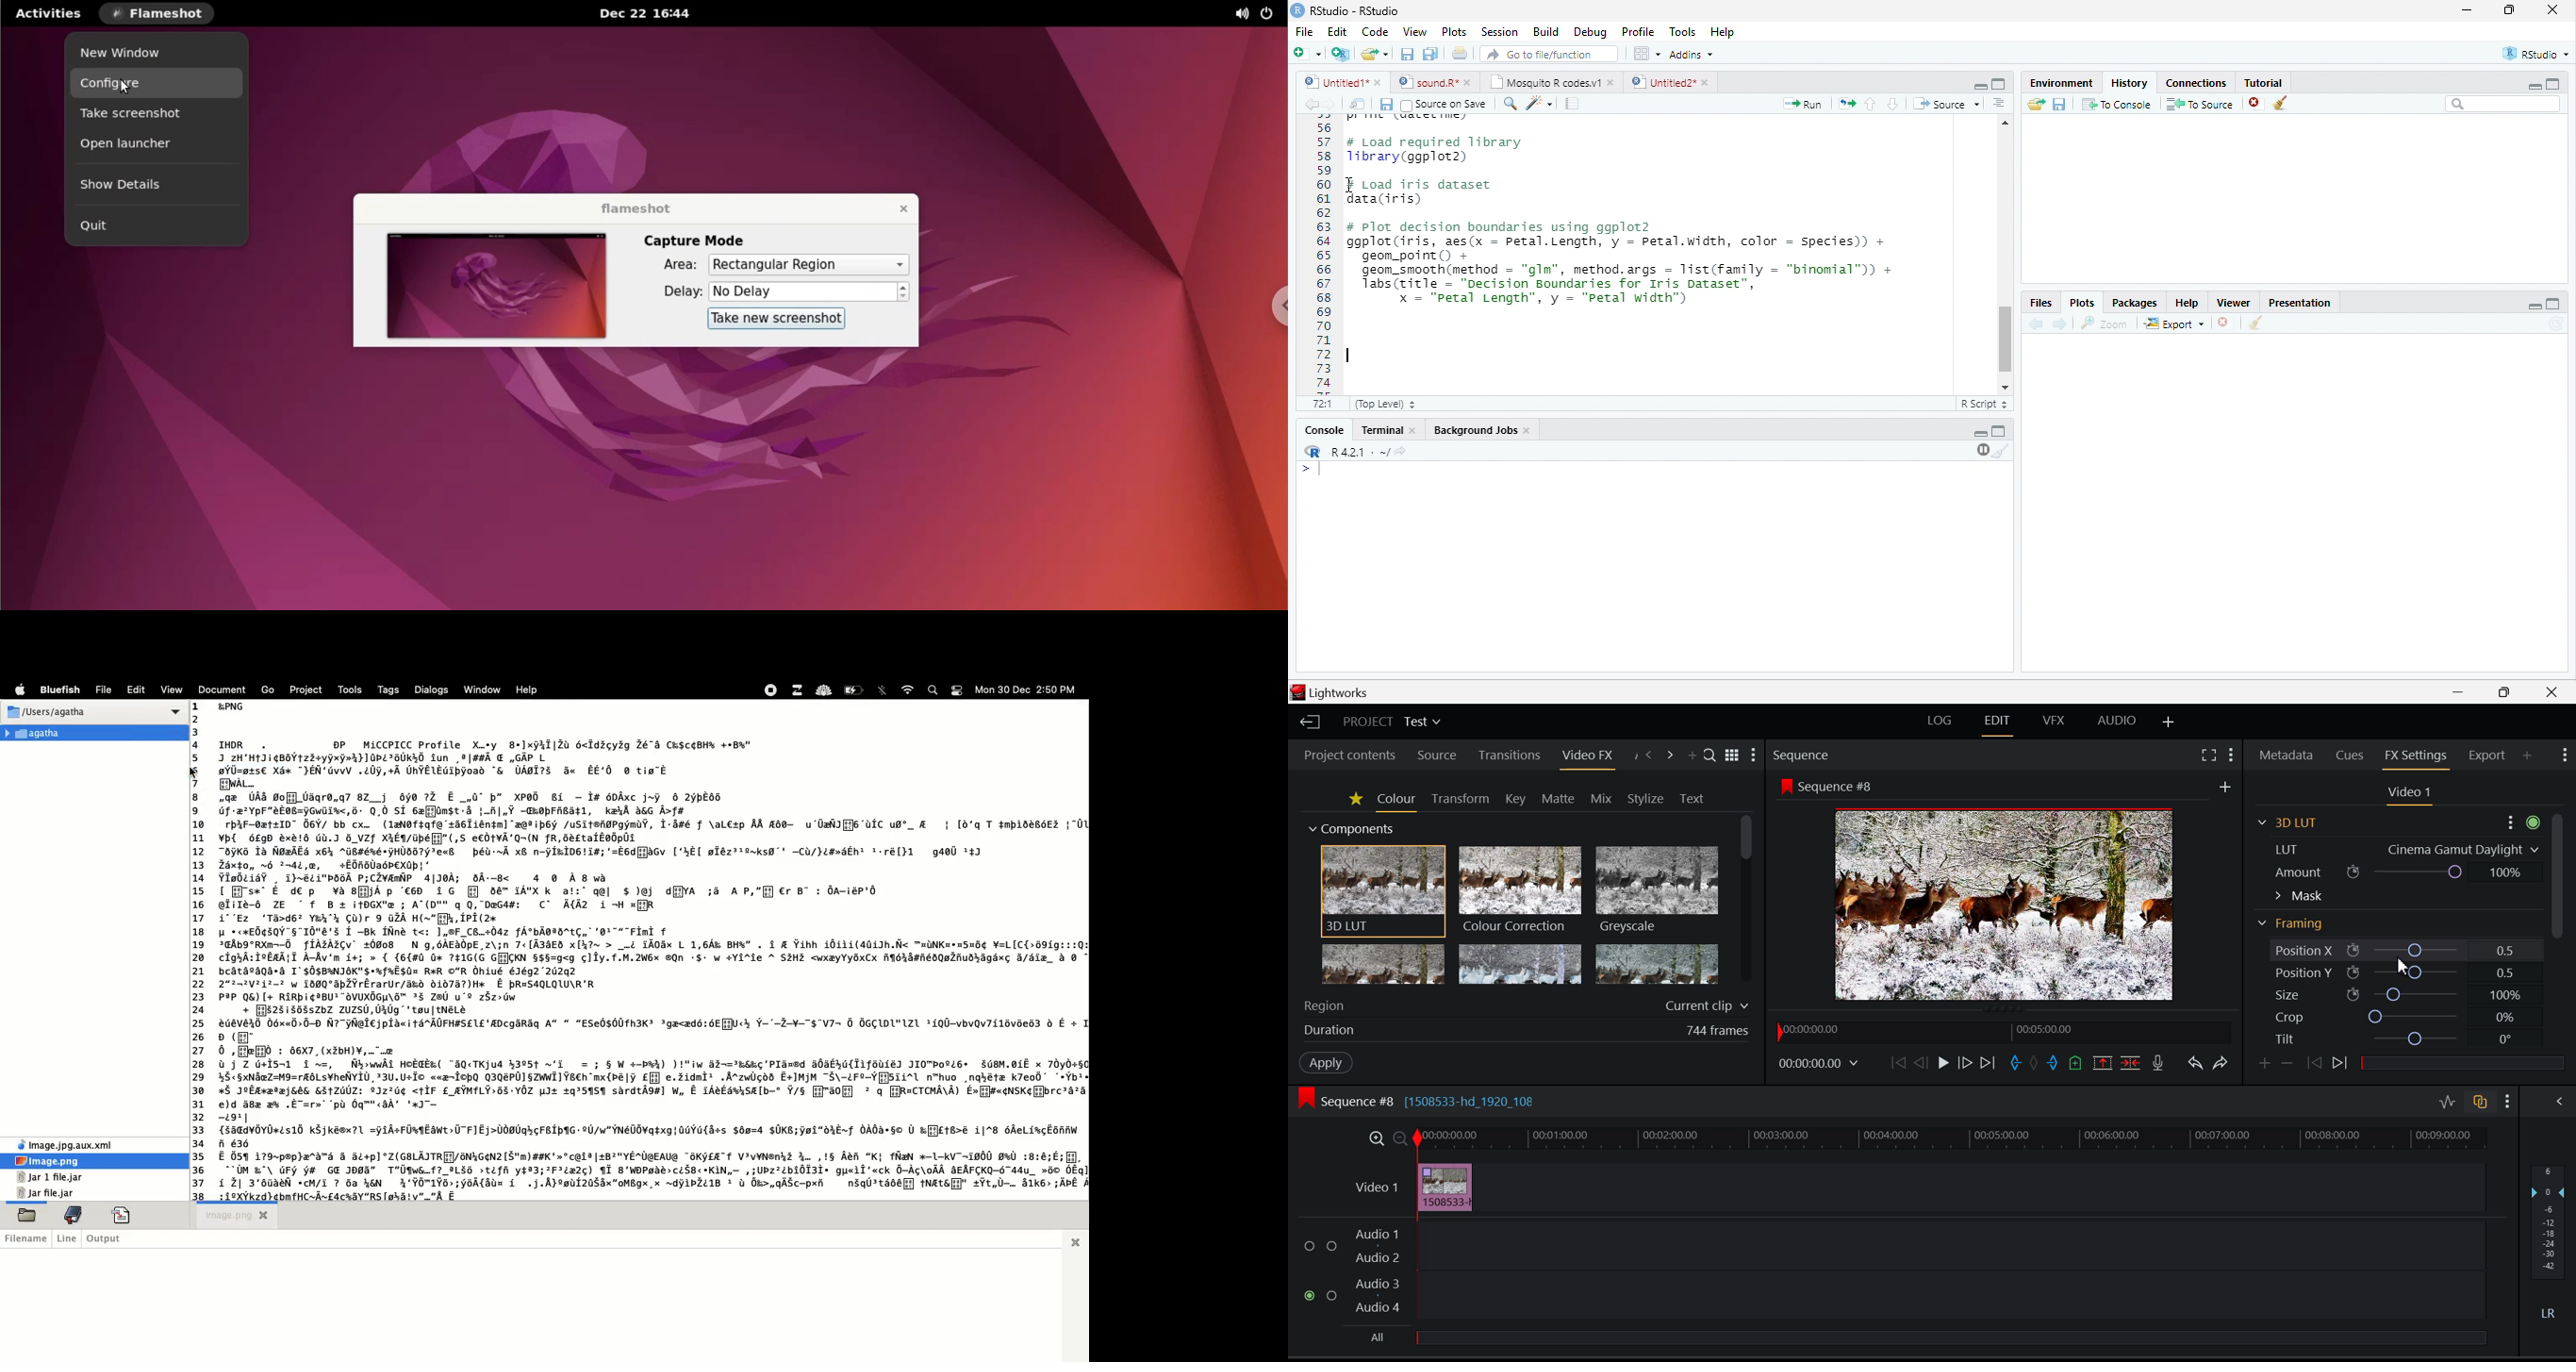  I want to click on minimize, so click(1981, 434).